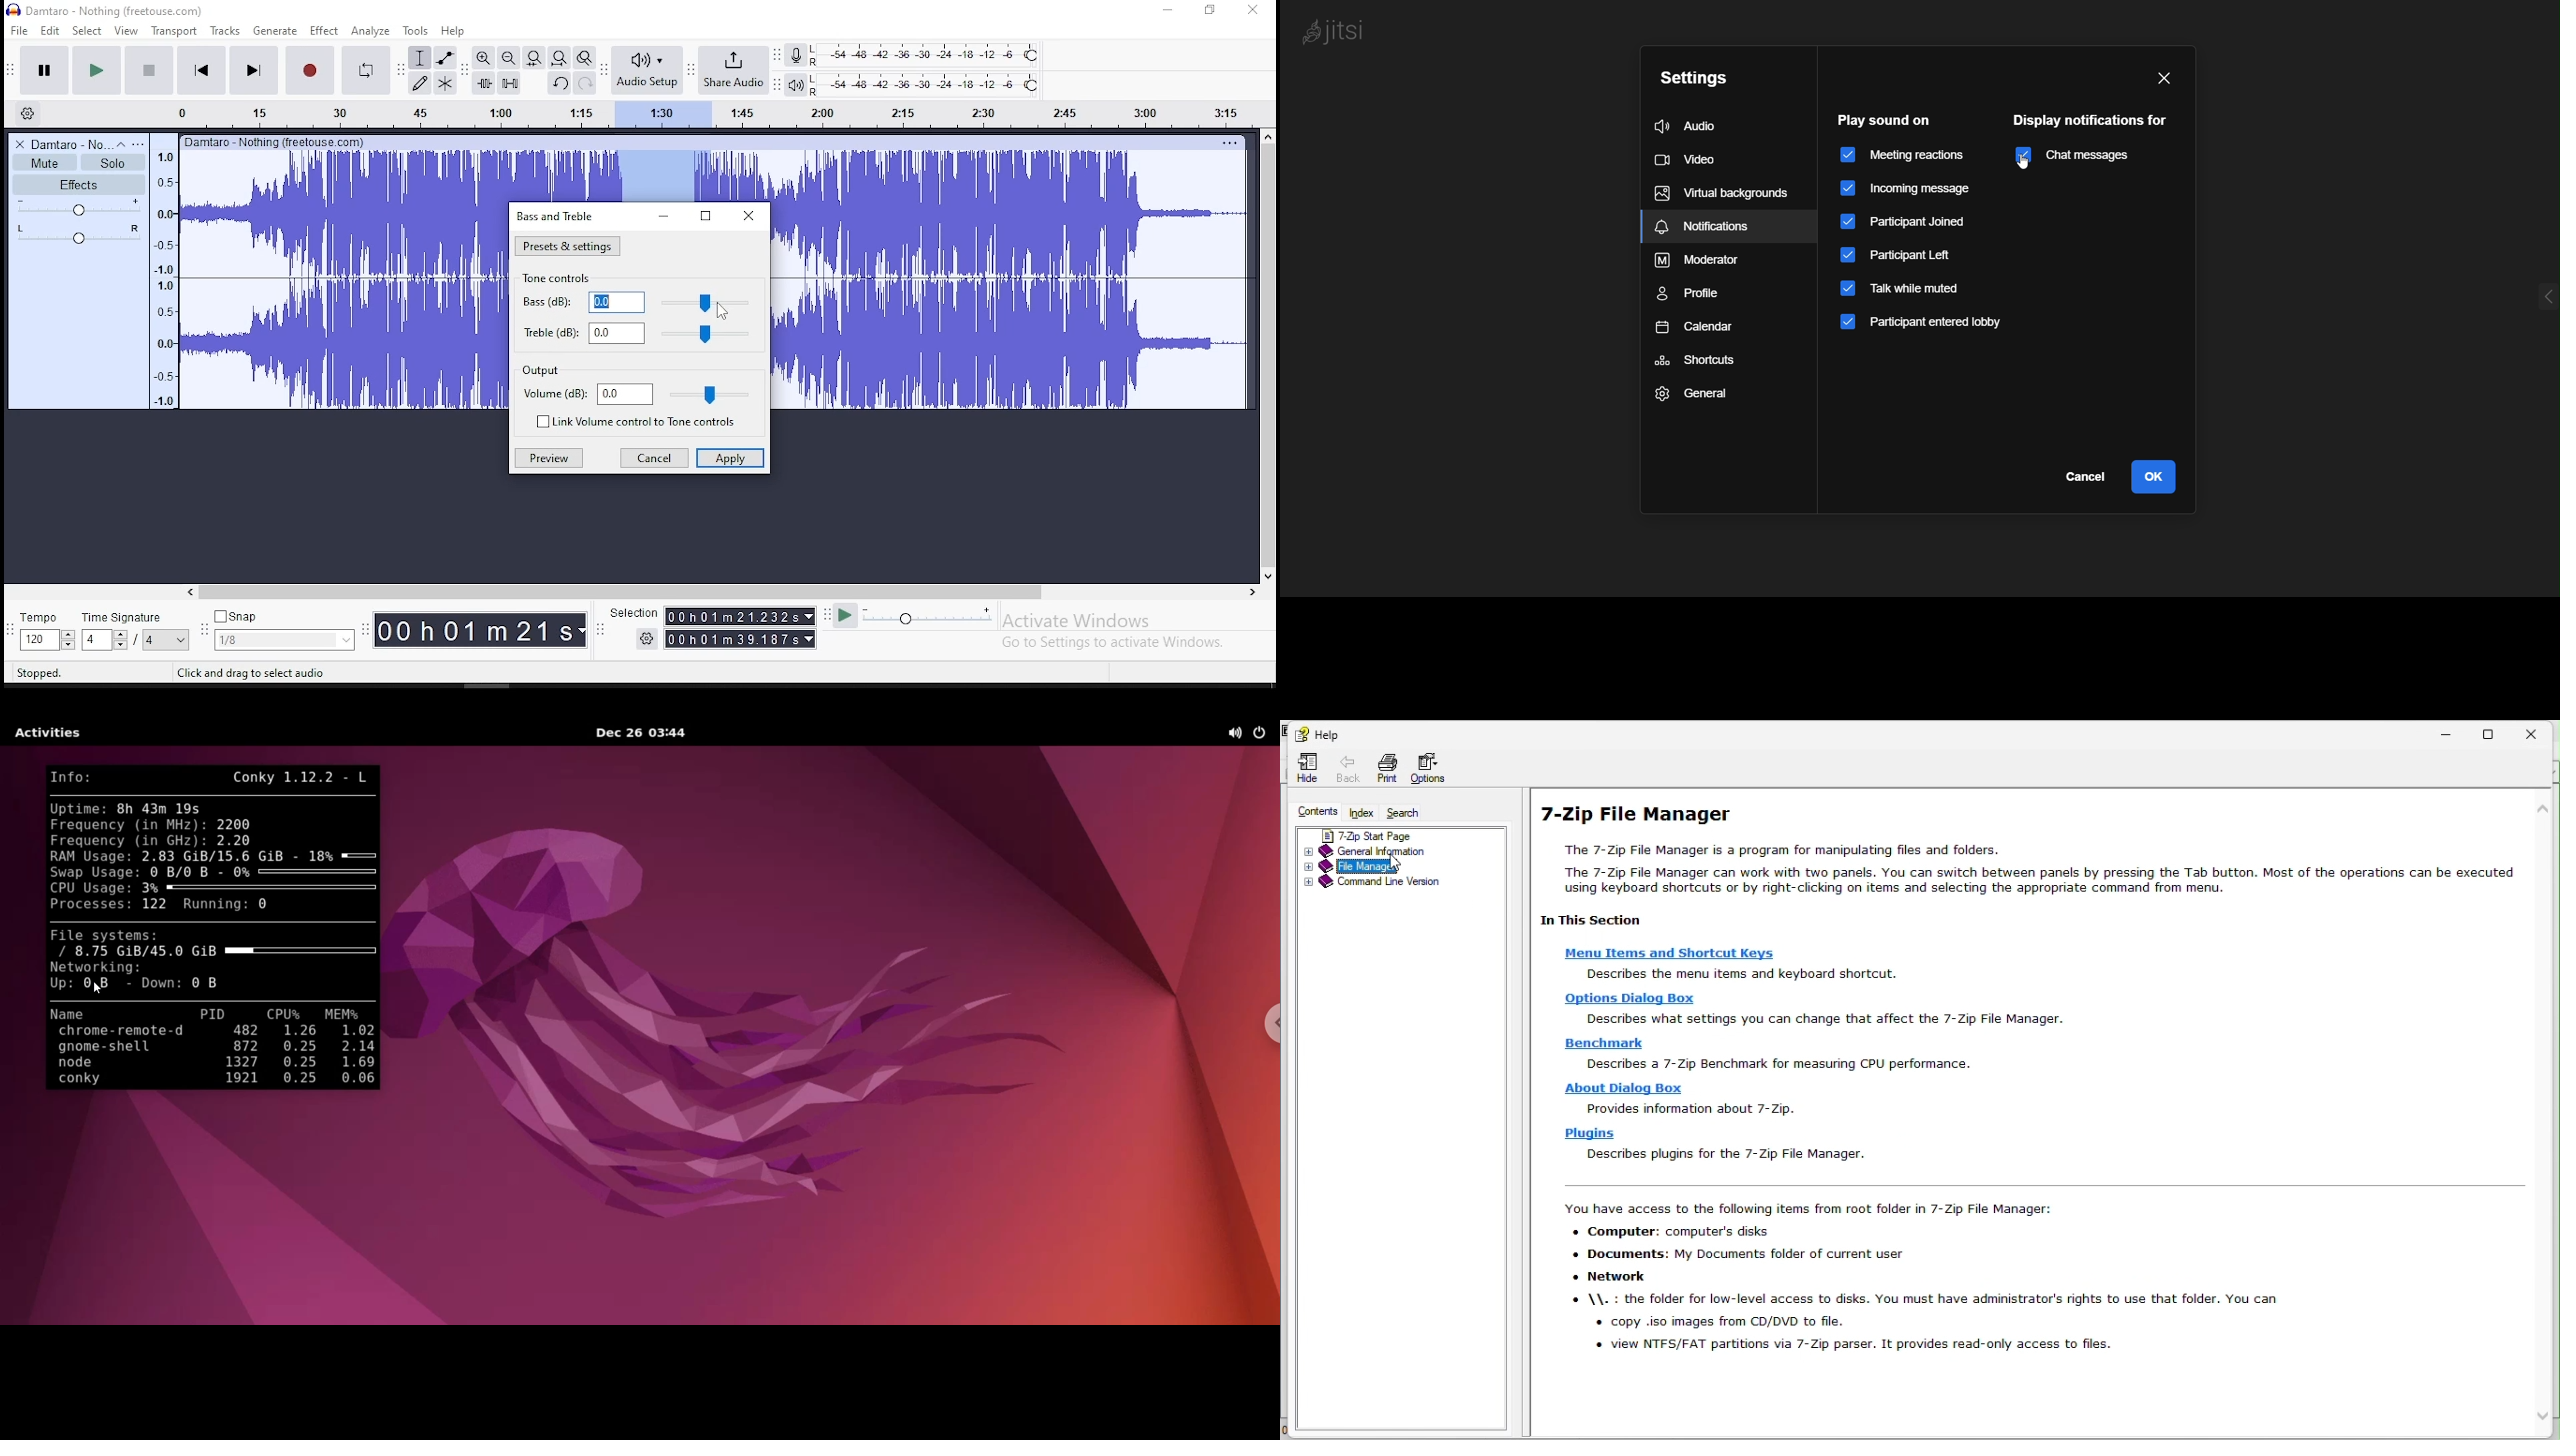 The width and height of the screenshot is (2576, 1456). What do you see at coordinates (38, 641) in the screenshot?
I see `120` at bounding box center [38, 641].